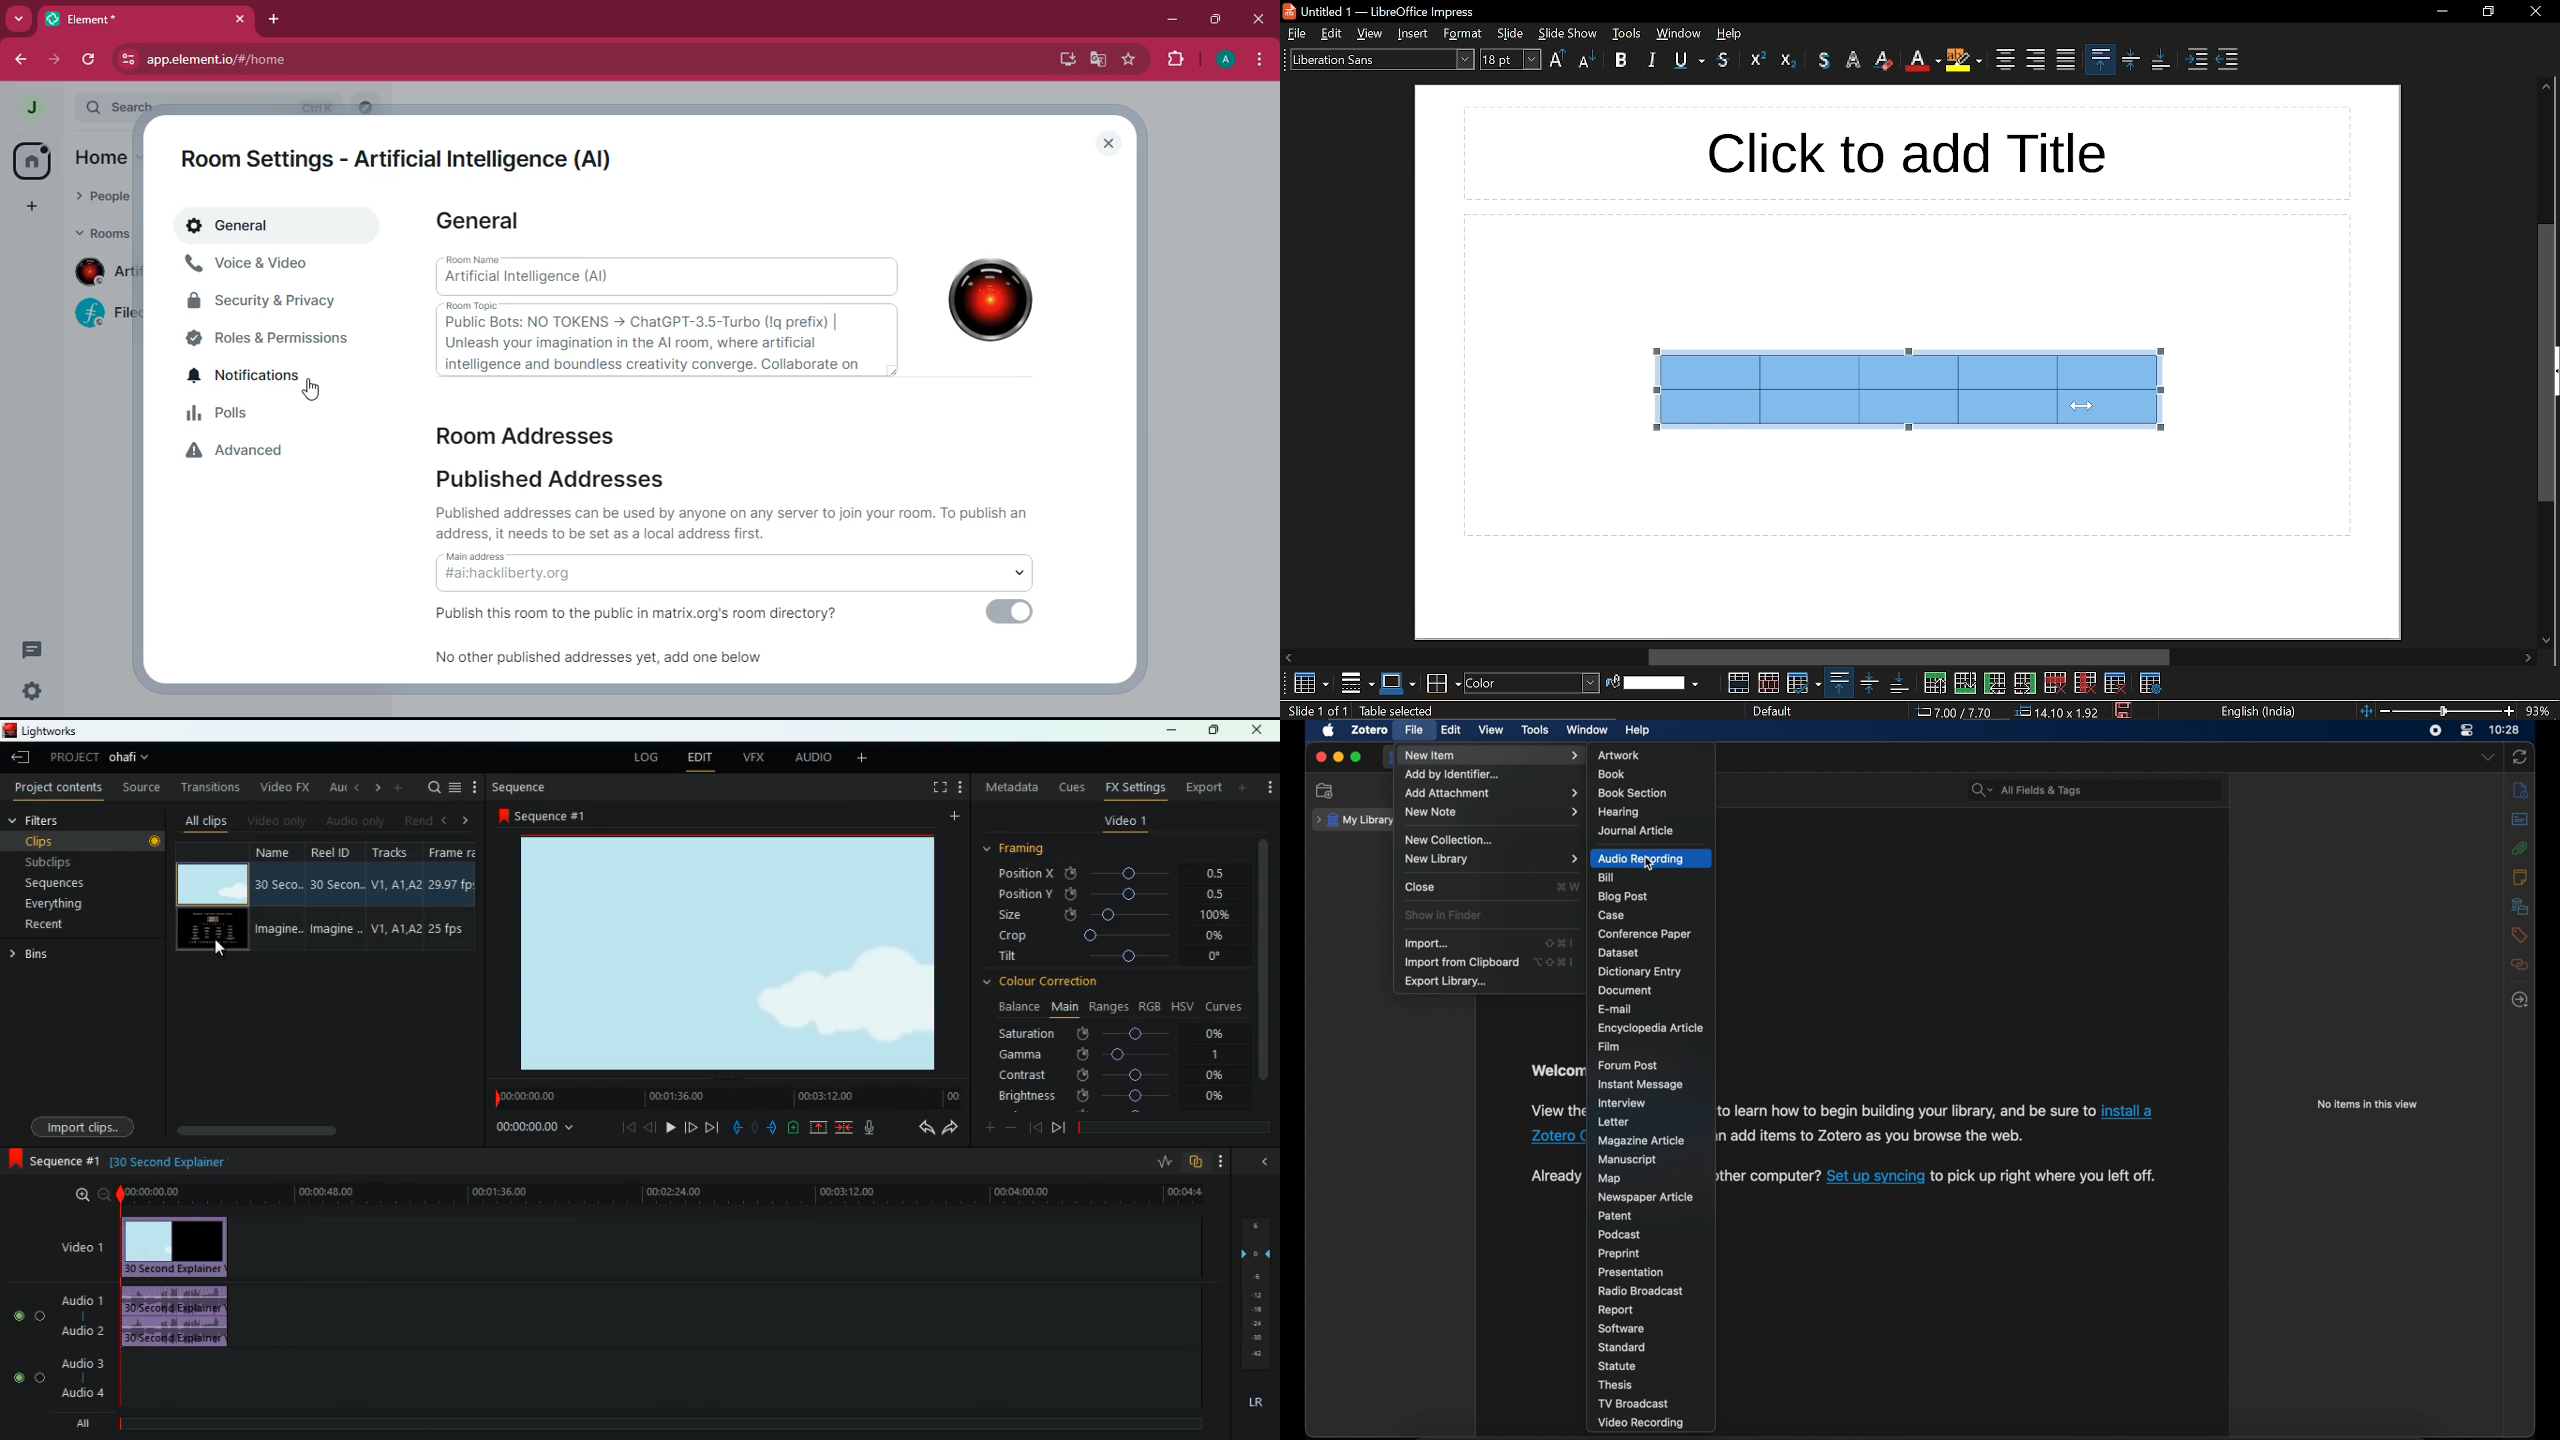 Image resolution: width=2576 pixels, height=1456 pixels. I want to click on related, so click(2521, 965).